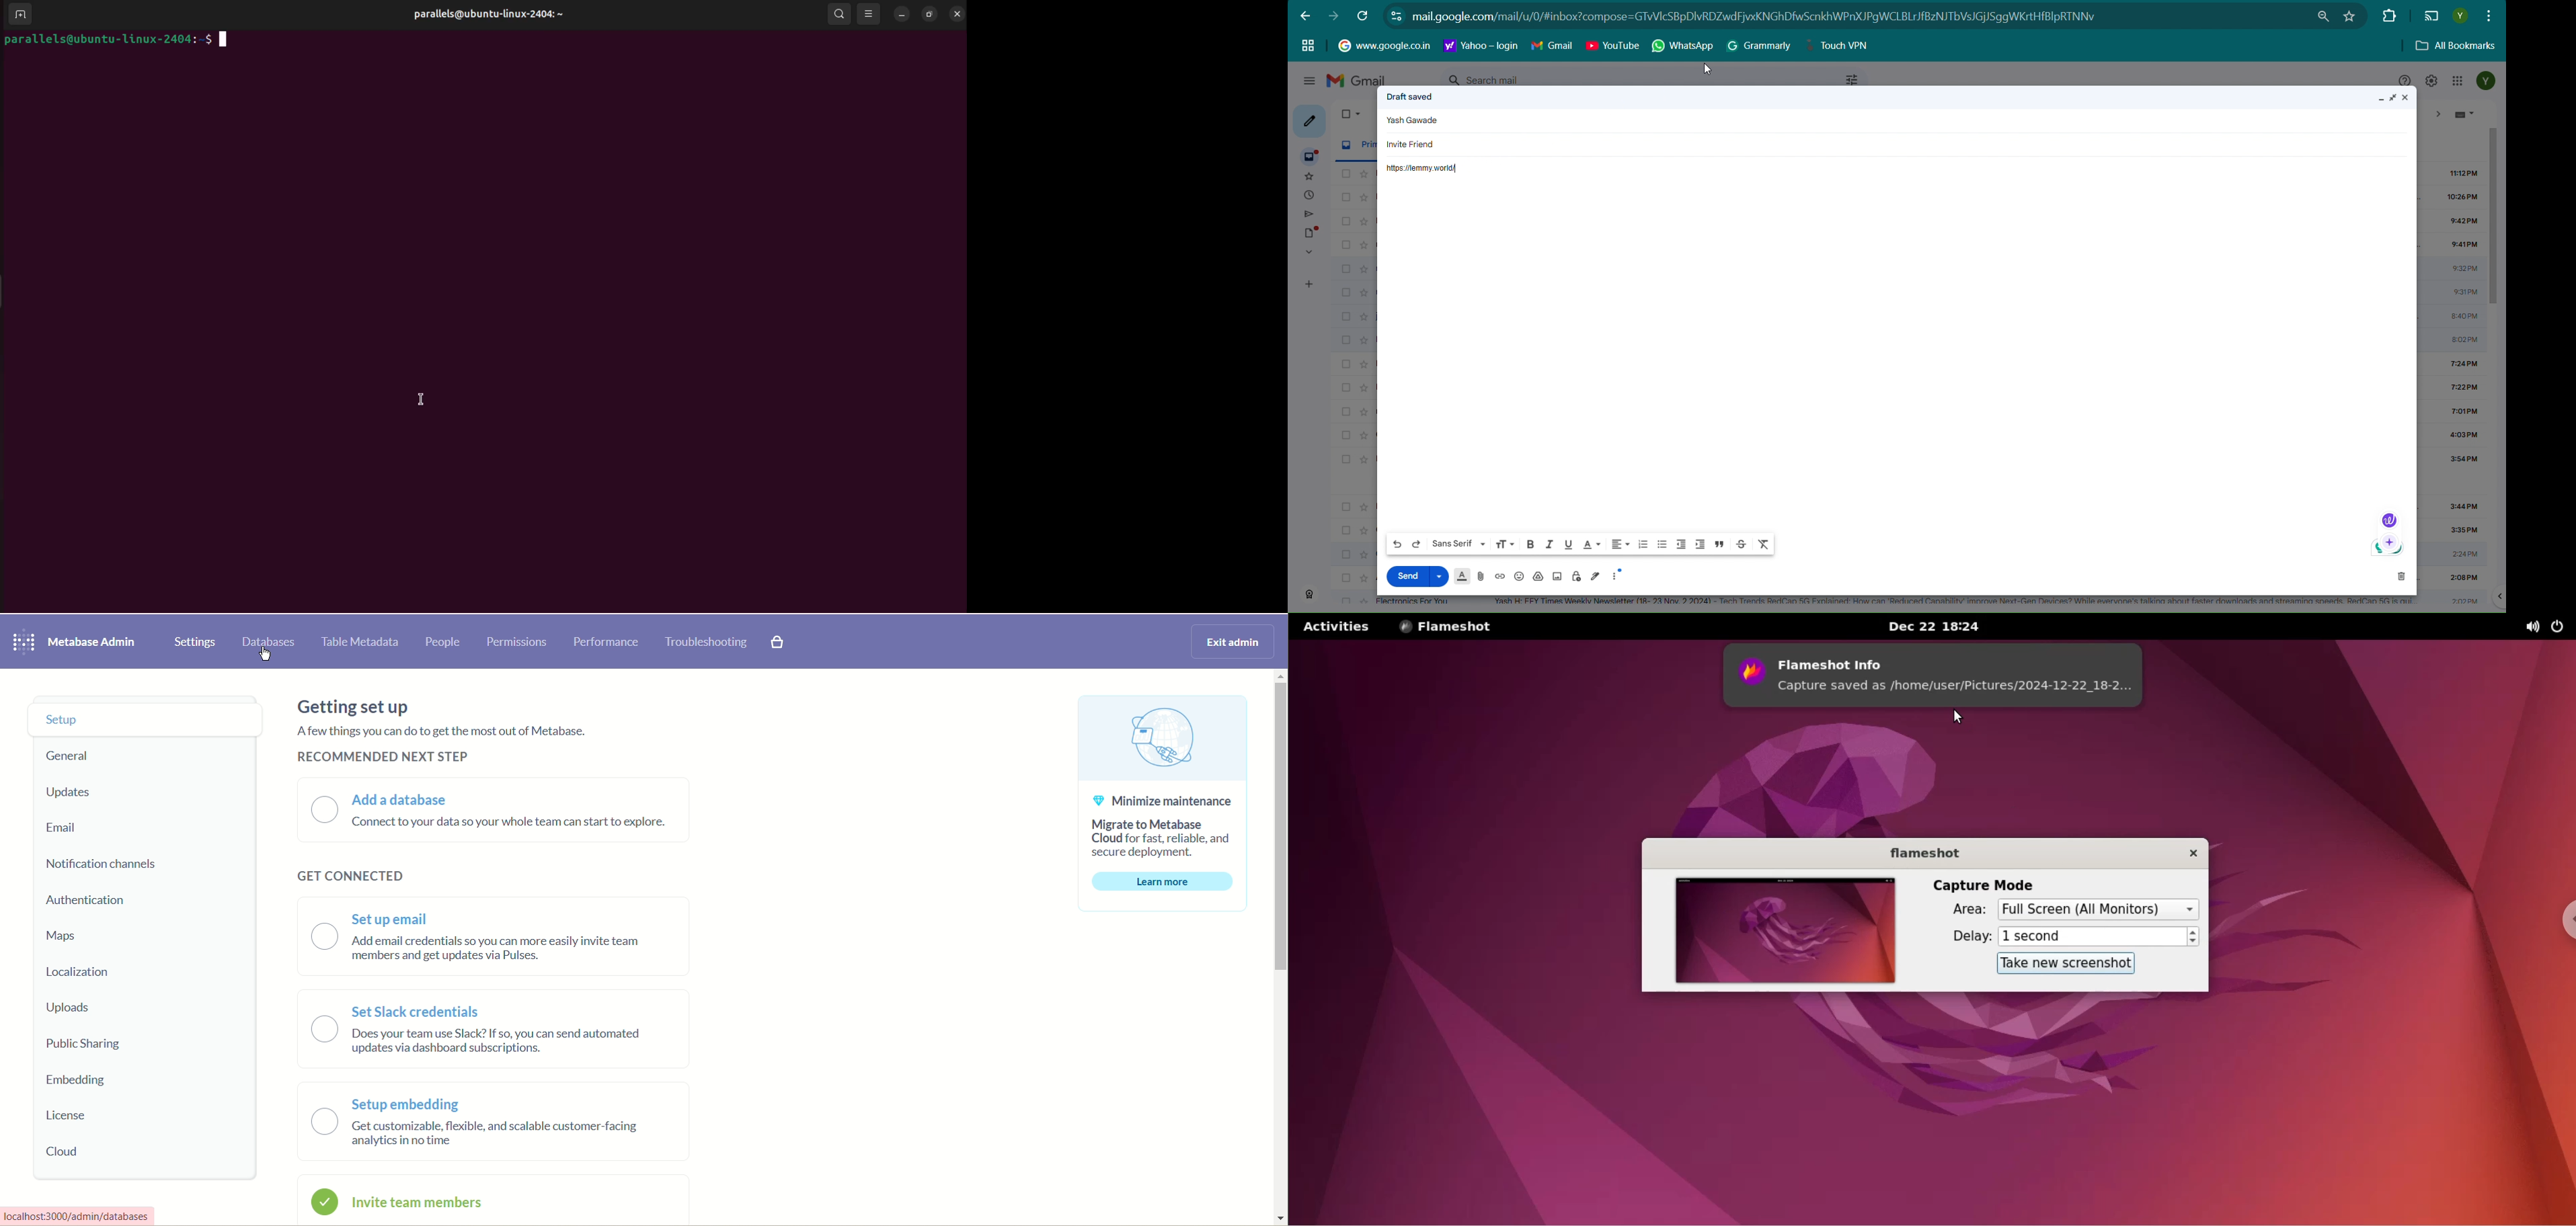  What do you see at coordinates (1384, 44) in the screenshot?
I see `Hyperlink` at bounding box center [1384, 44].